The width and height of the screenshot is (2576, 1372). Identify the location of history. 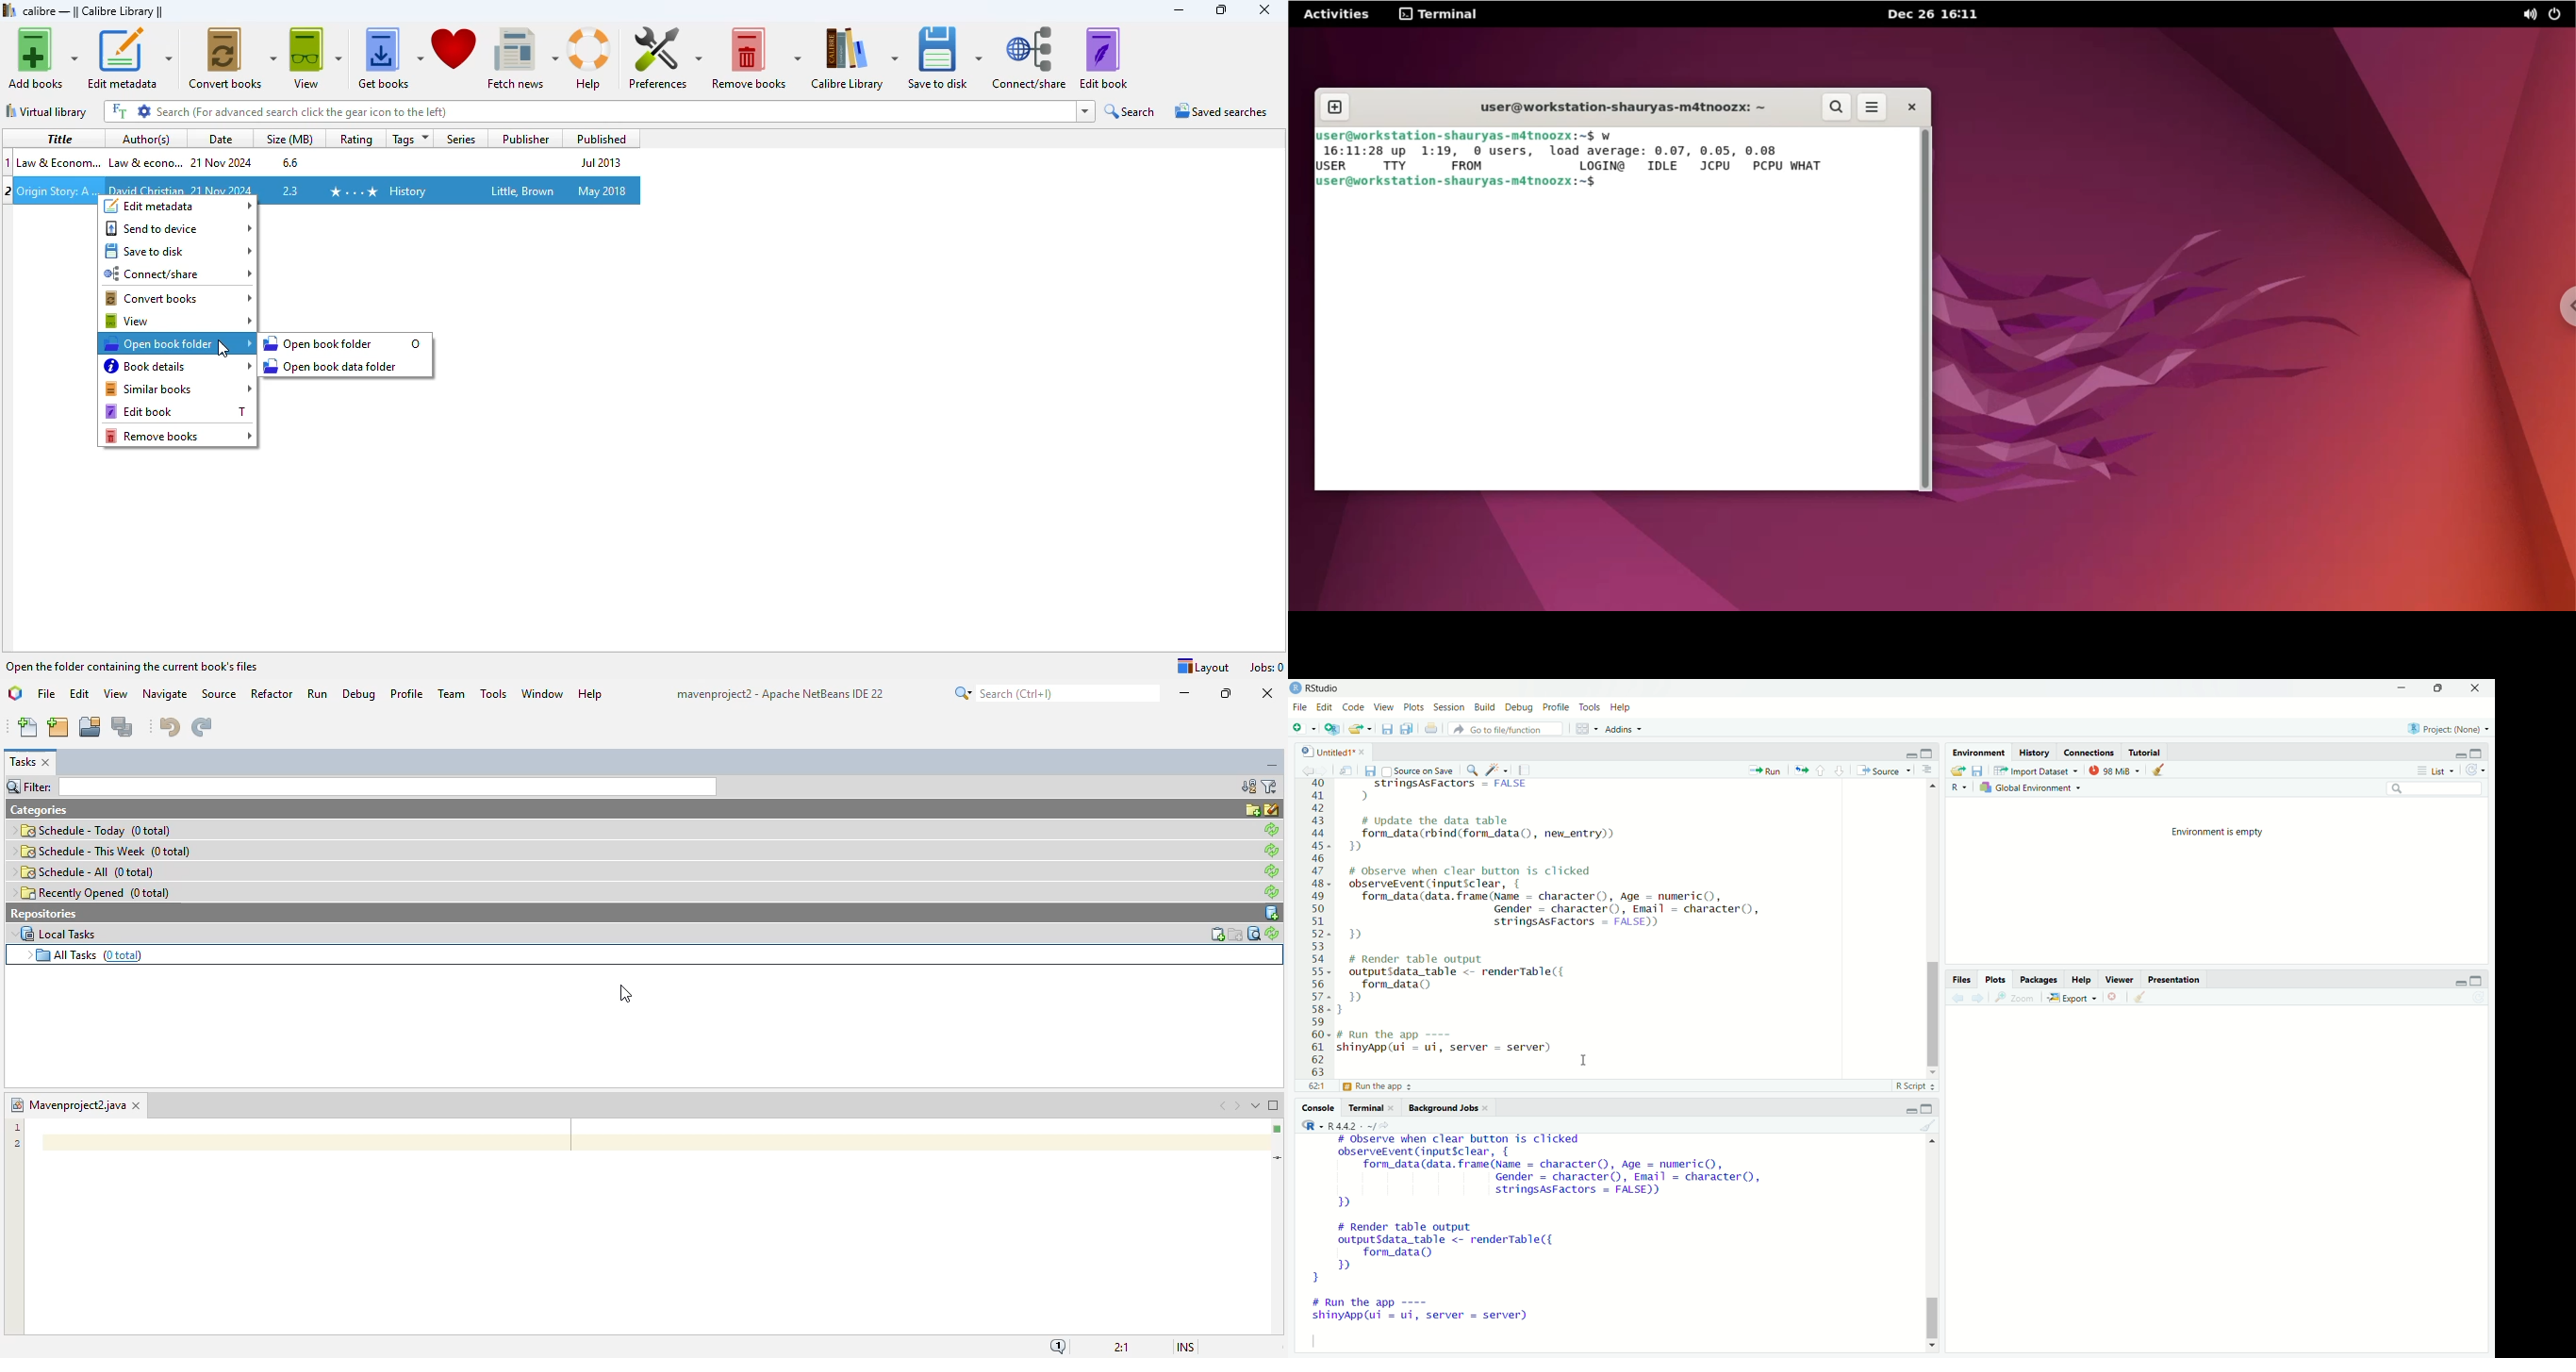
(407, 191).